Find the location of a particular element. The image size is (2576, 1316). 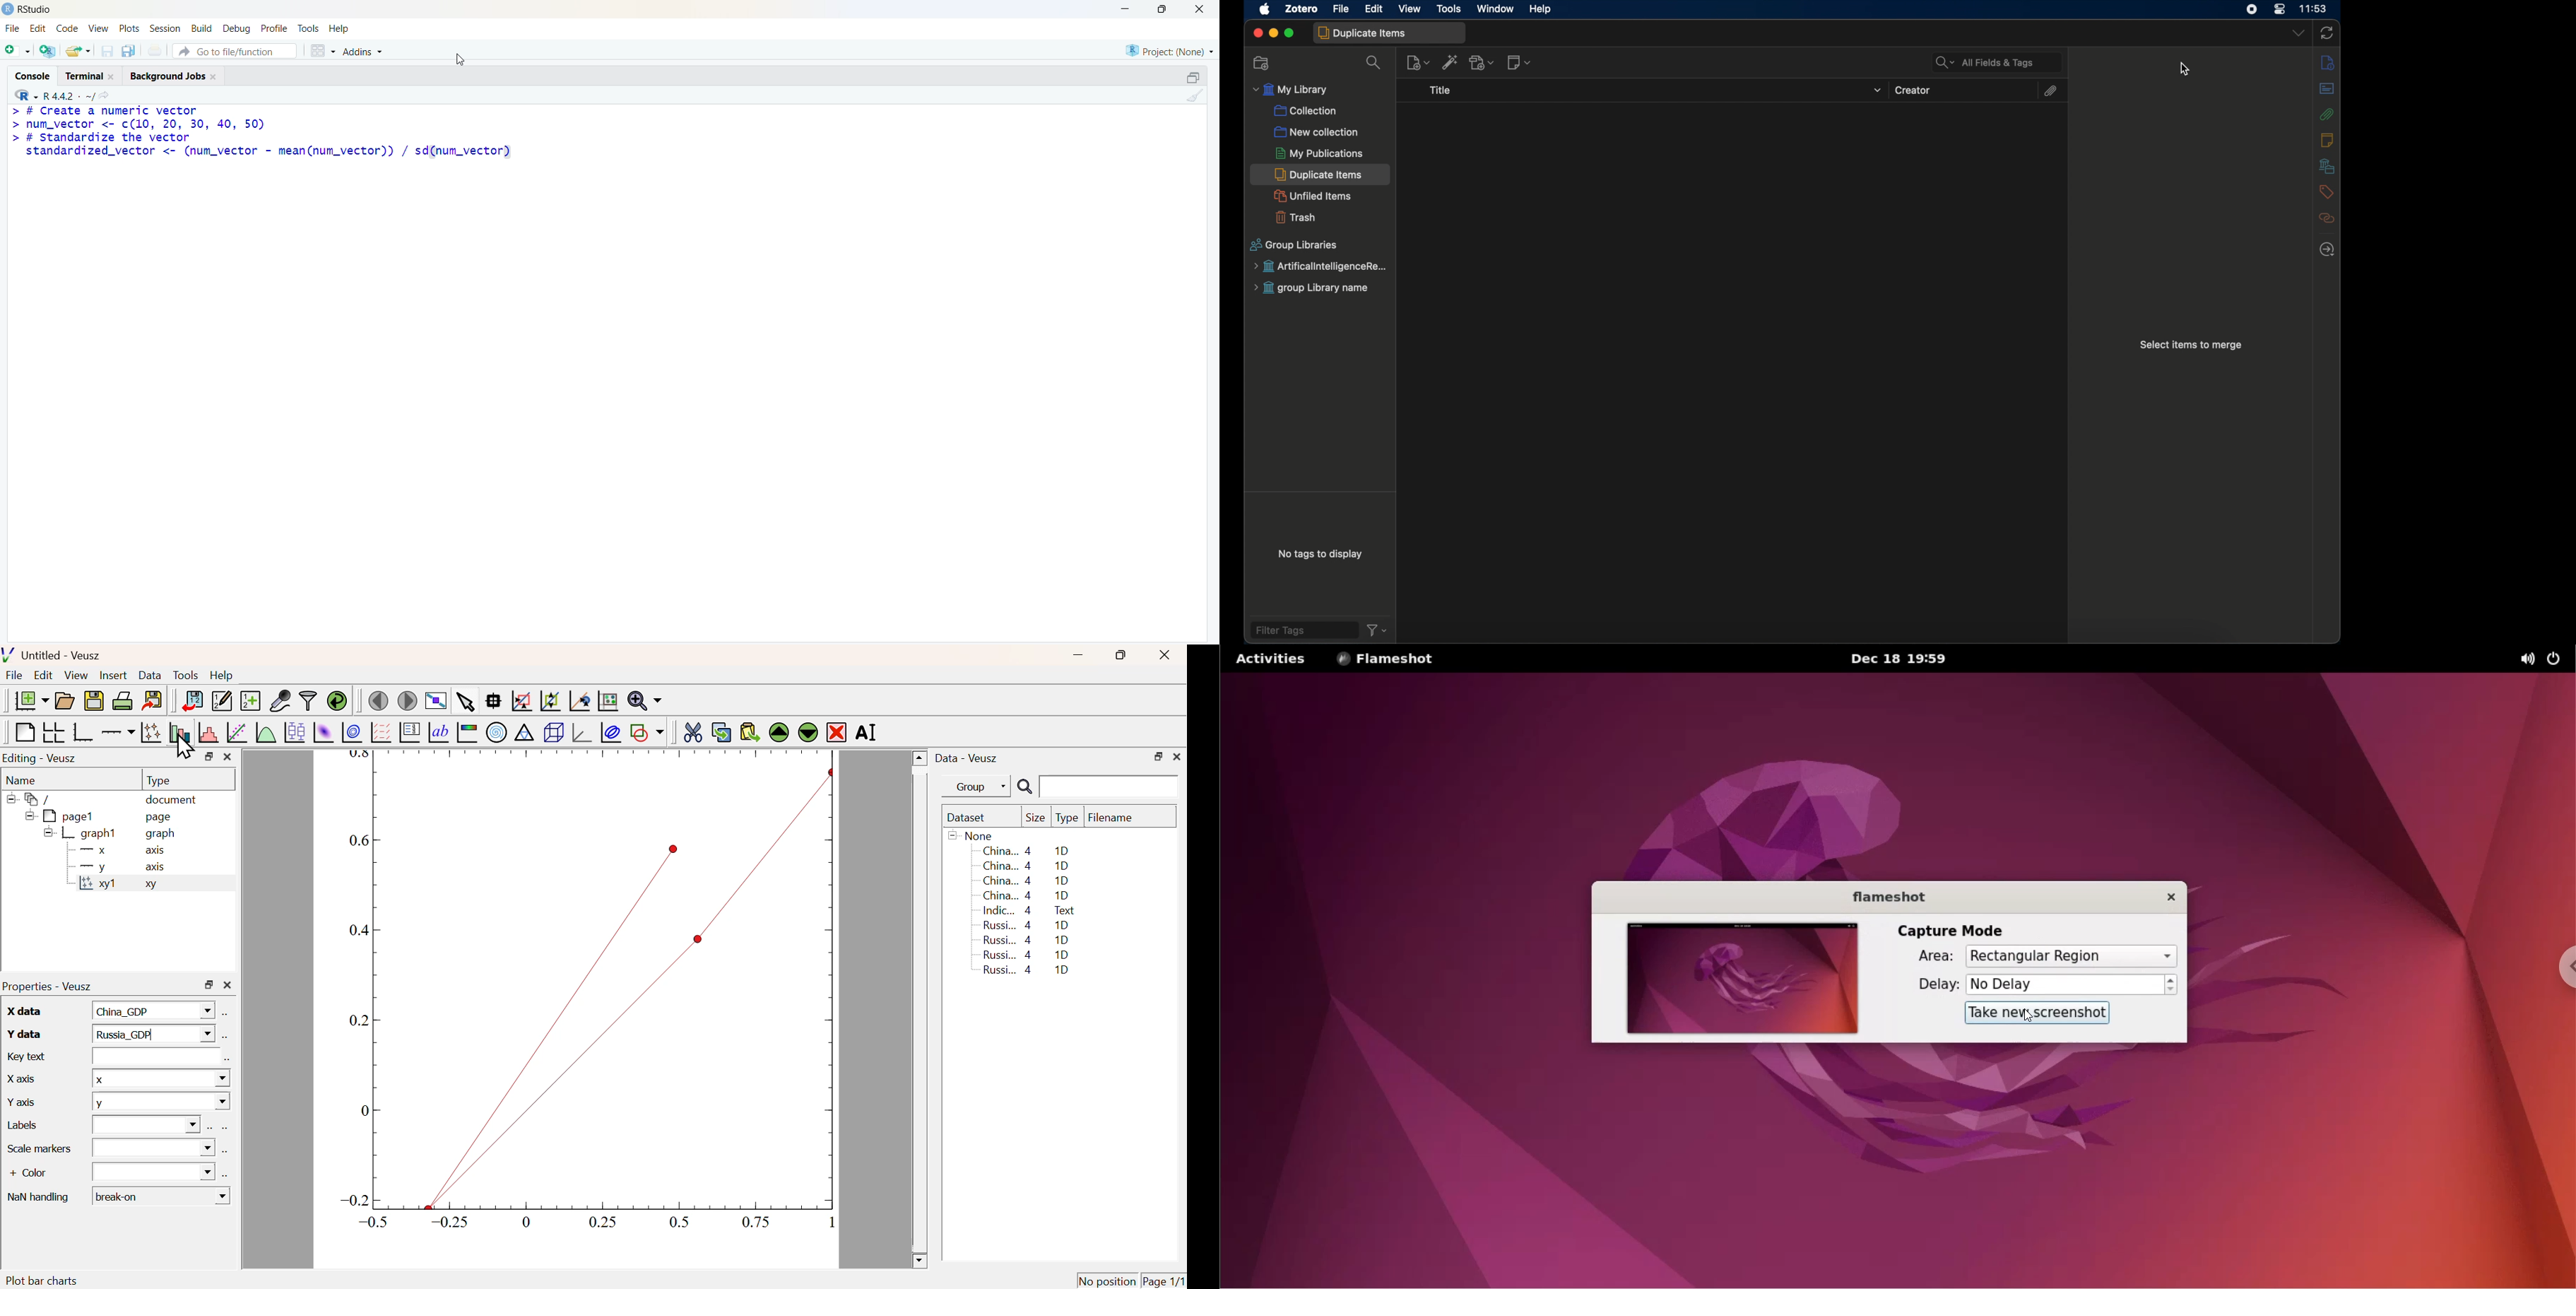

Move to next page is located at coordinates (408, 701).